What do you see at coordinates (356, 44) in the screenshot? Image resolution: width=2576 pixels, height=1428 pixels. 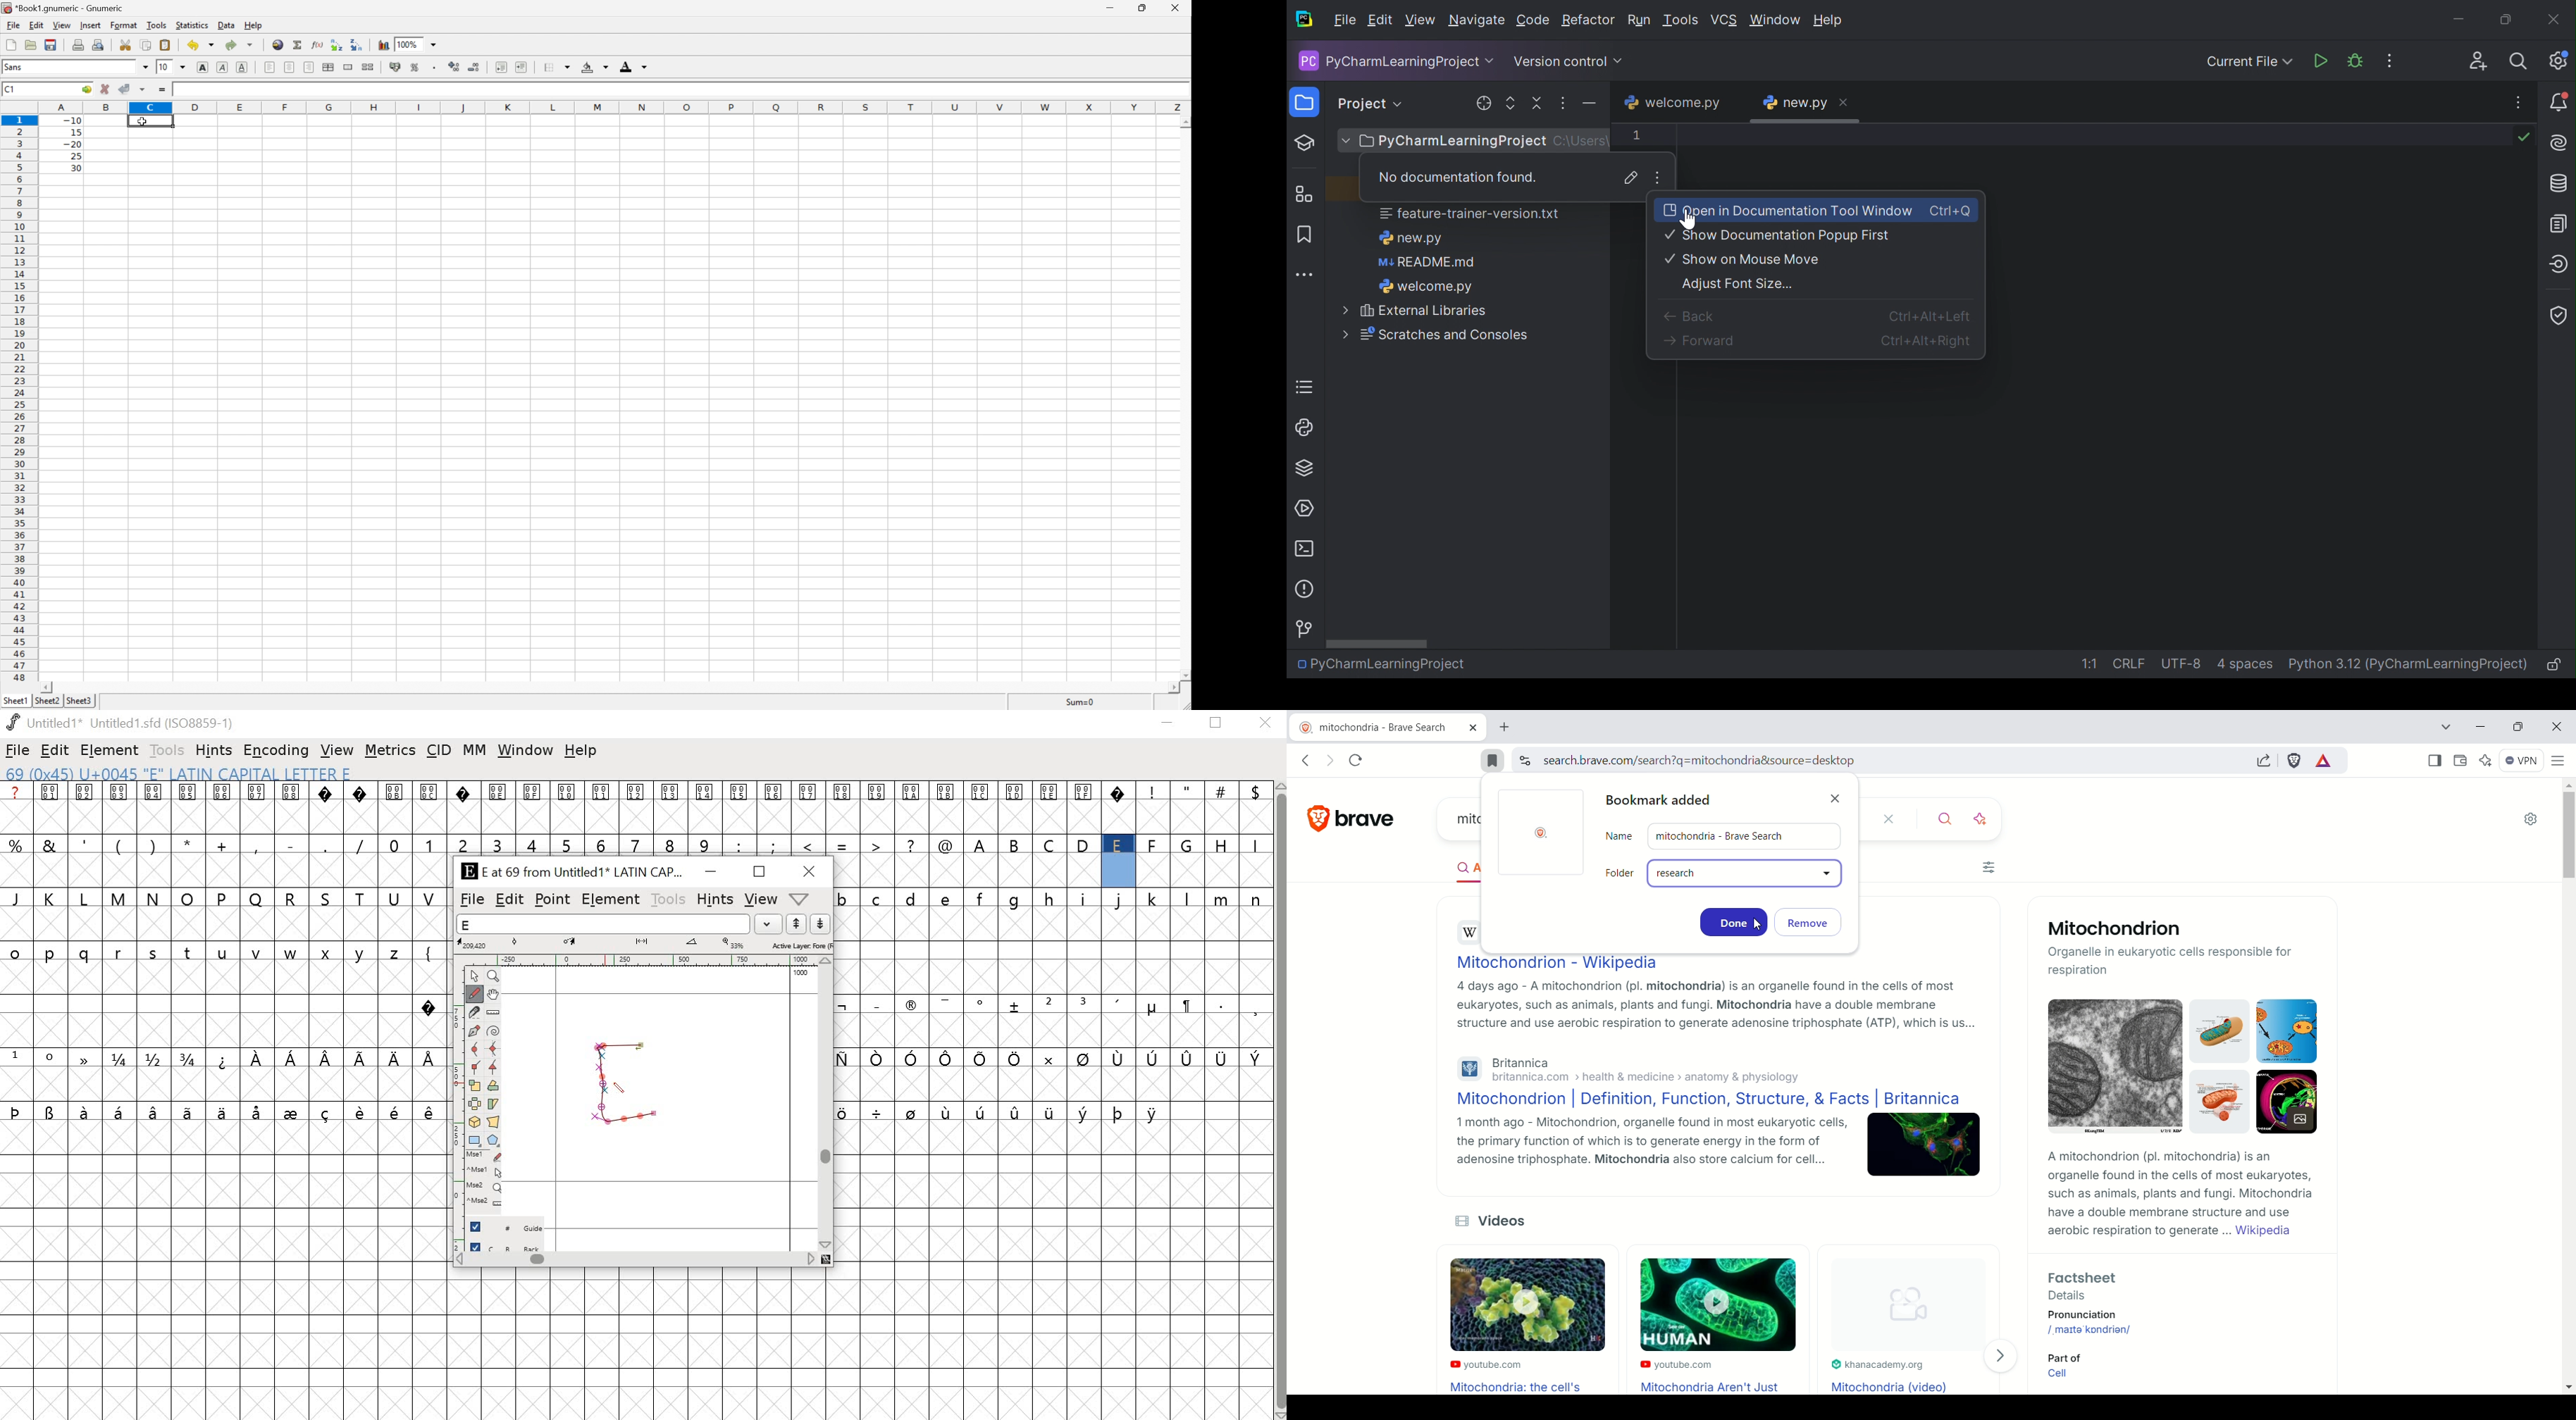 I see `Sort the selected region in descending order based on the first column selected` at bounding box center [356, 44].